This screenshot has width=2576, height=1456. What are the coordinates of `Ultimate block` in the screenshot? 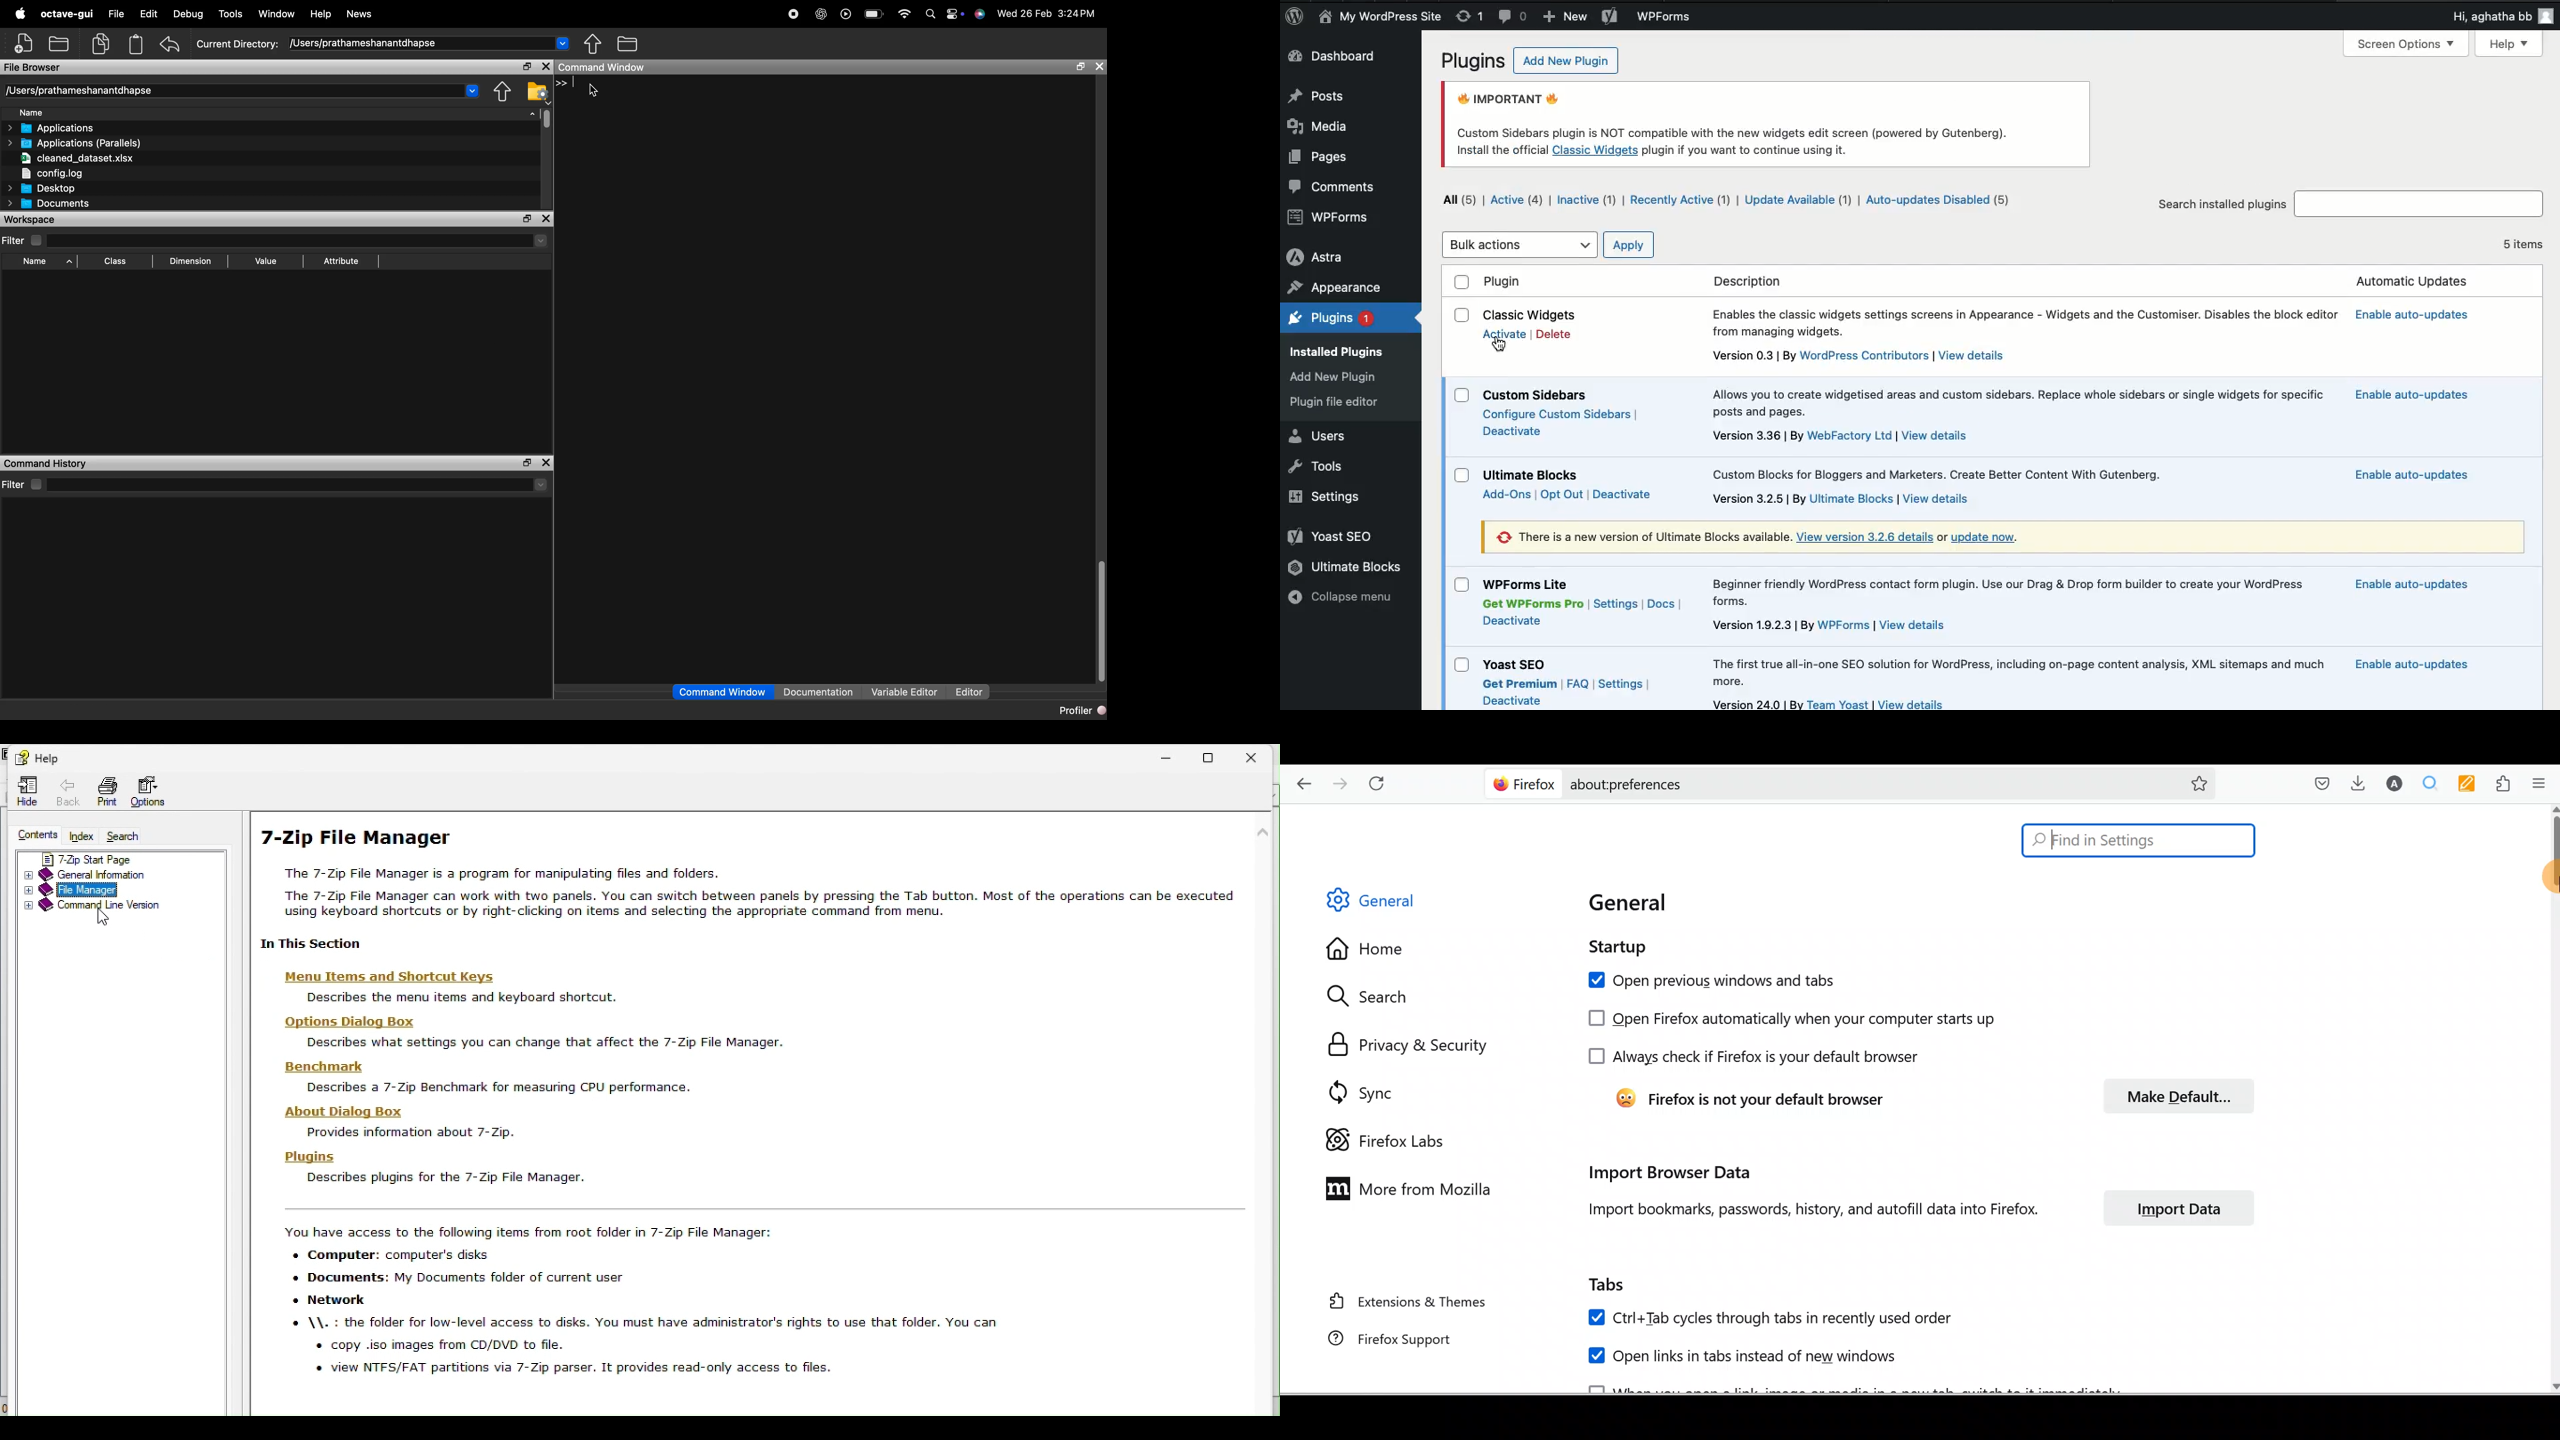 It's located at (1531, 474).